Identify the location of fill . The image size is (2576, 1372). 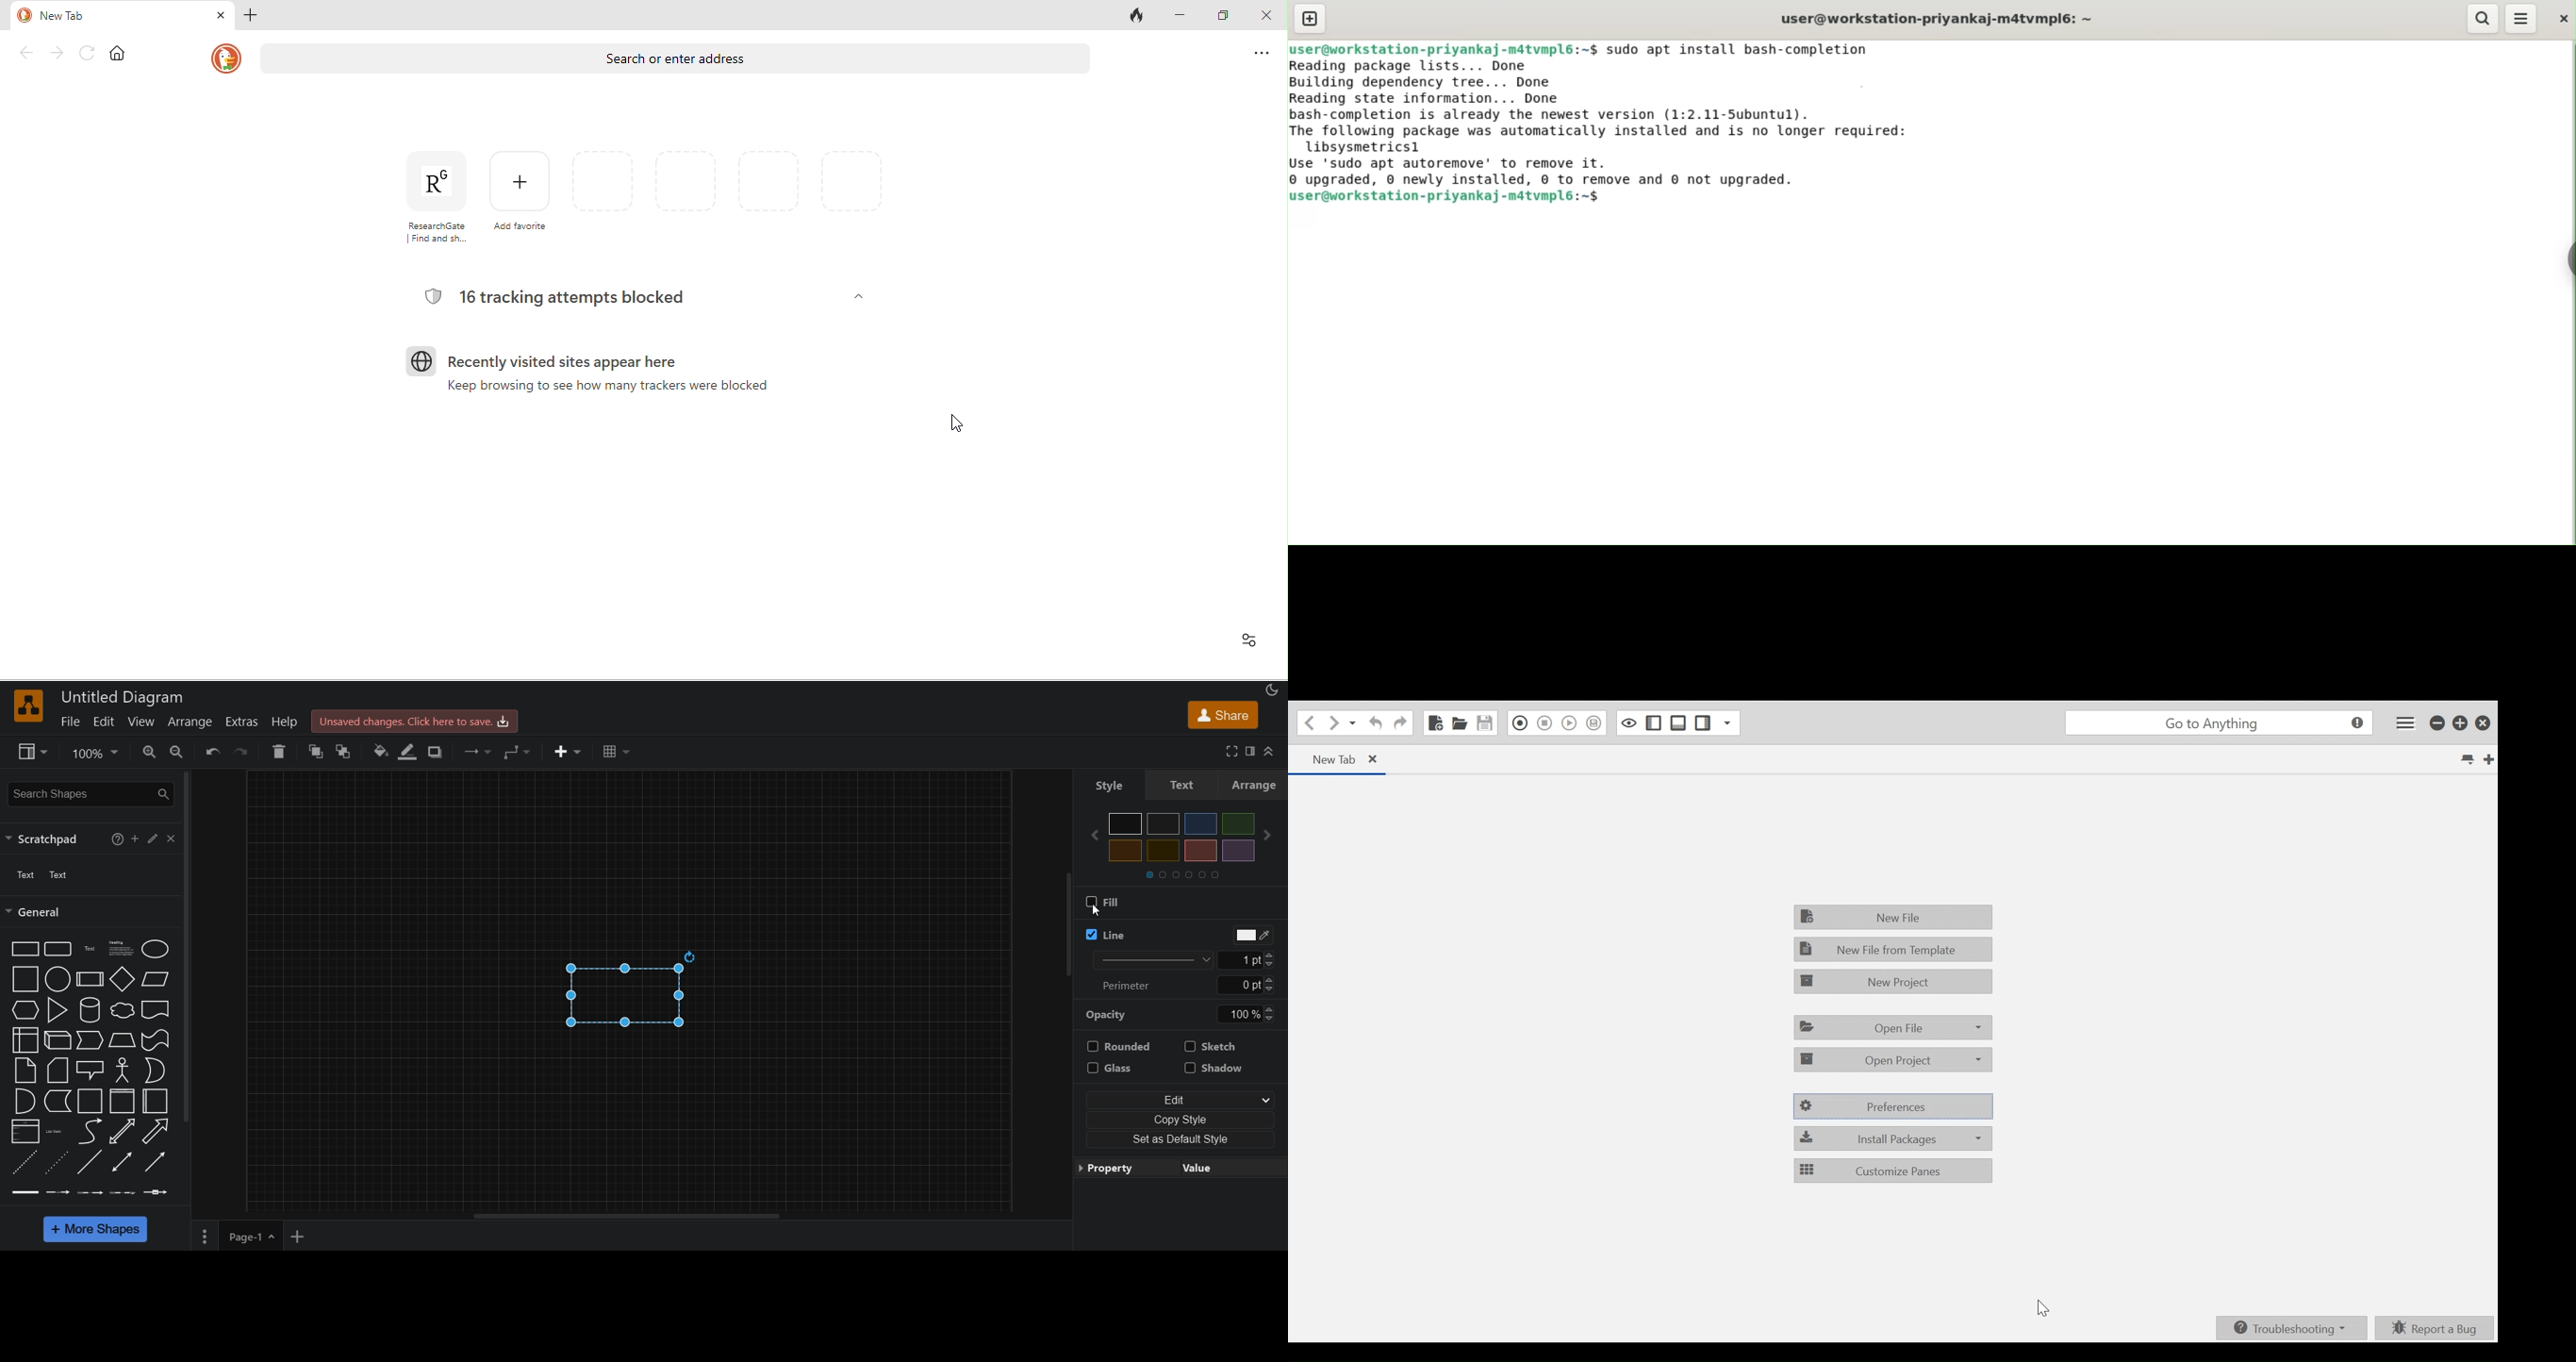
(1103, 902).